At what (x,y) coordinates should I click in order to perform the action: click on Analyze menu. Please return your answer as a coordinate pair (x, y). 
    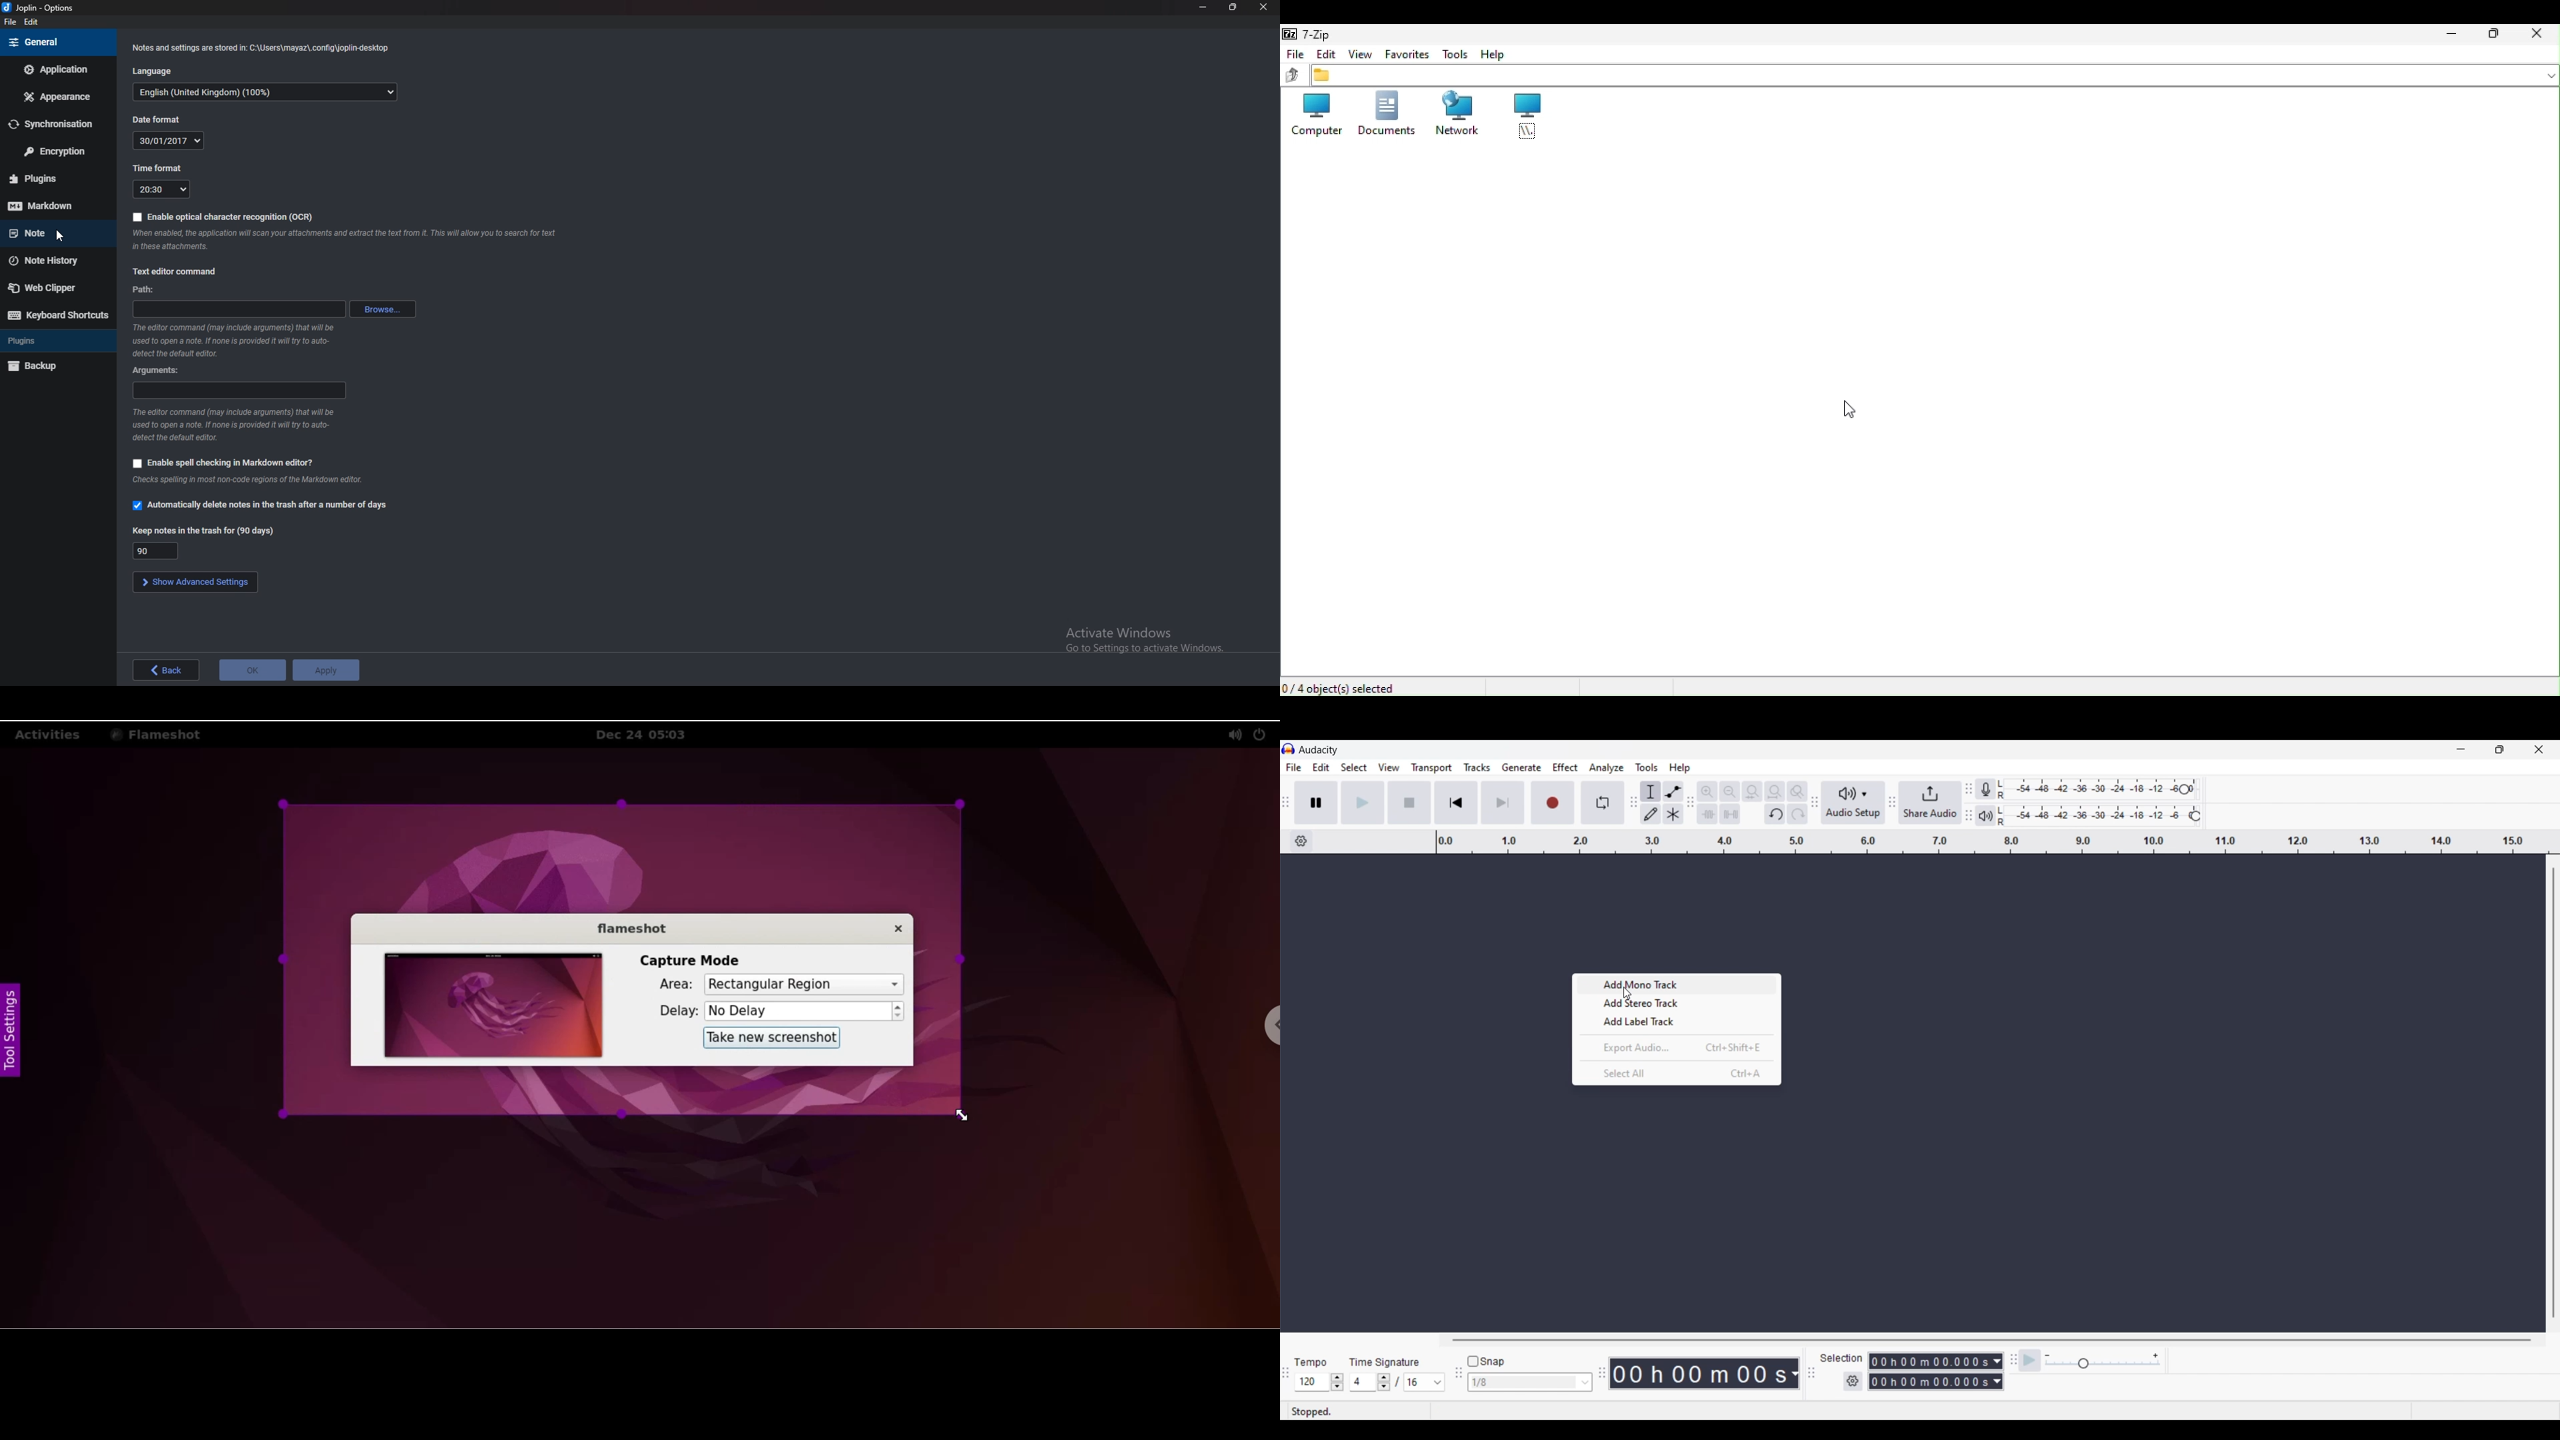
    Looking at the image, I should click on (1607, 767).